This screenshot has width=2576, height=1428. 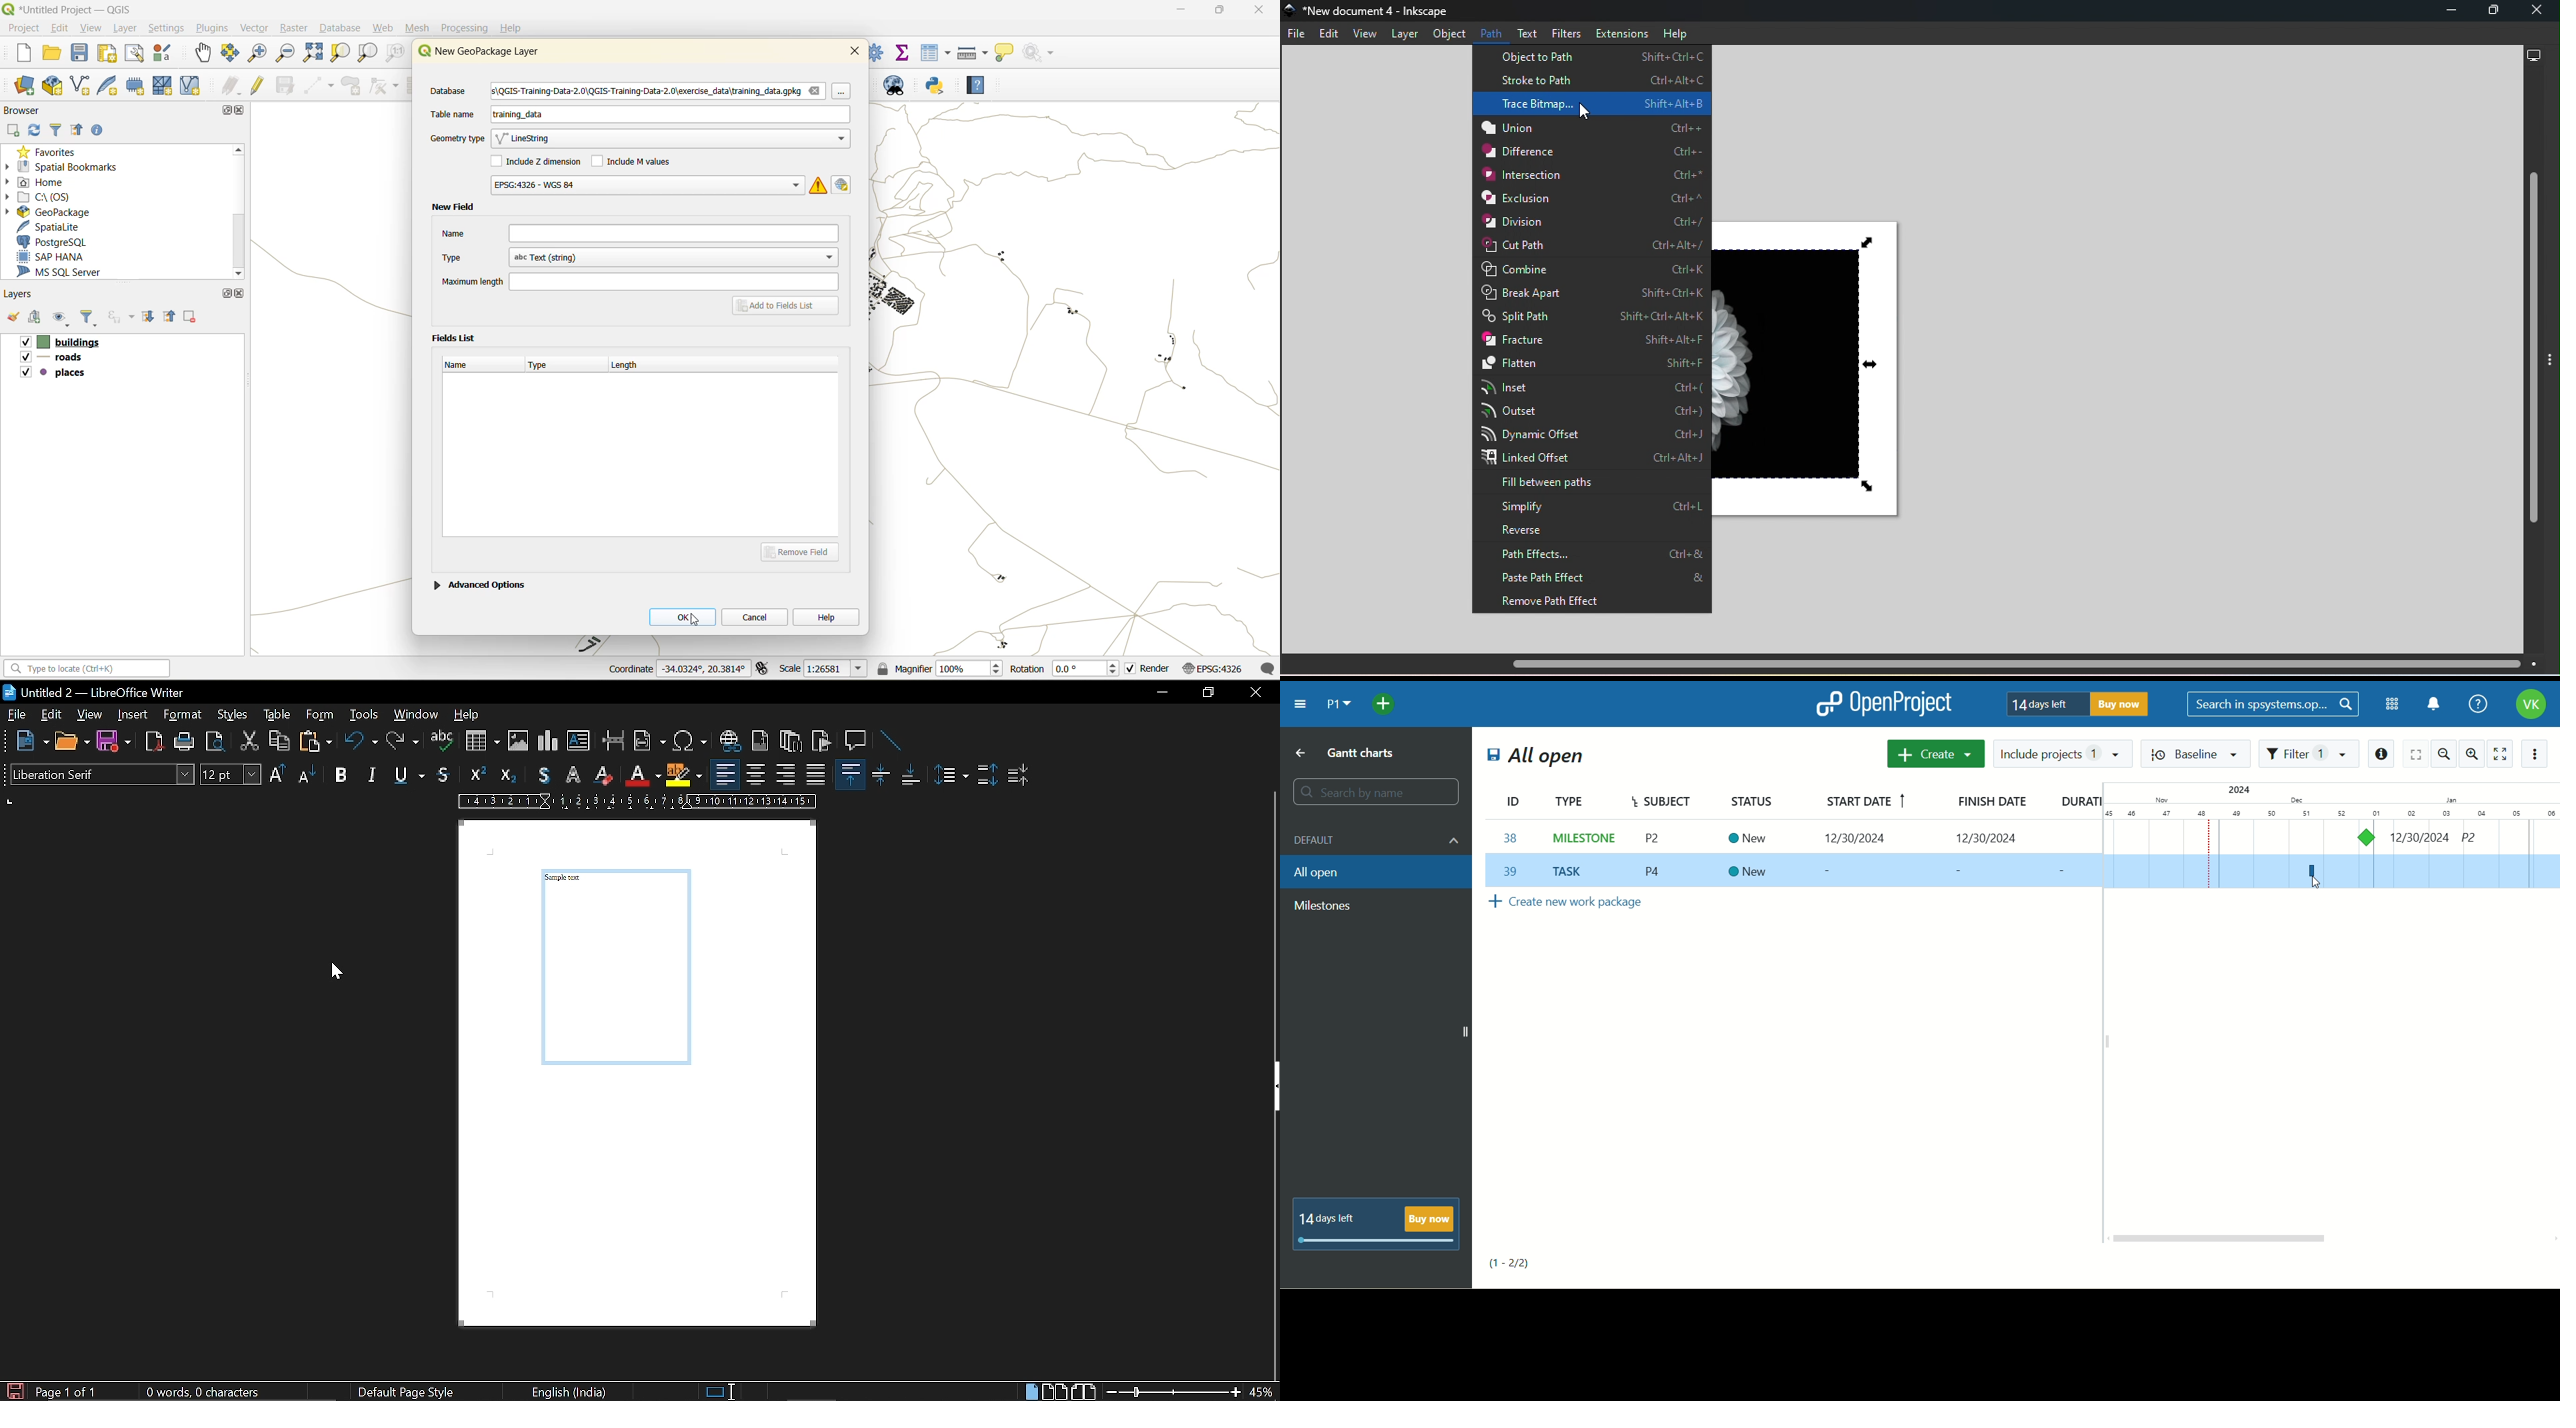 I want to click on log messages, so click(x=1269, y=669).